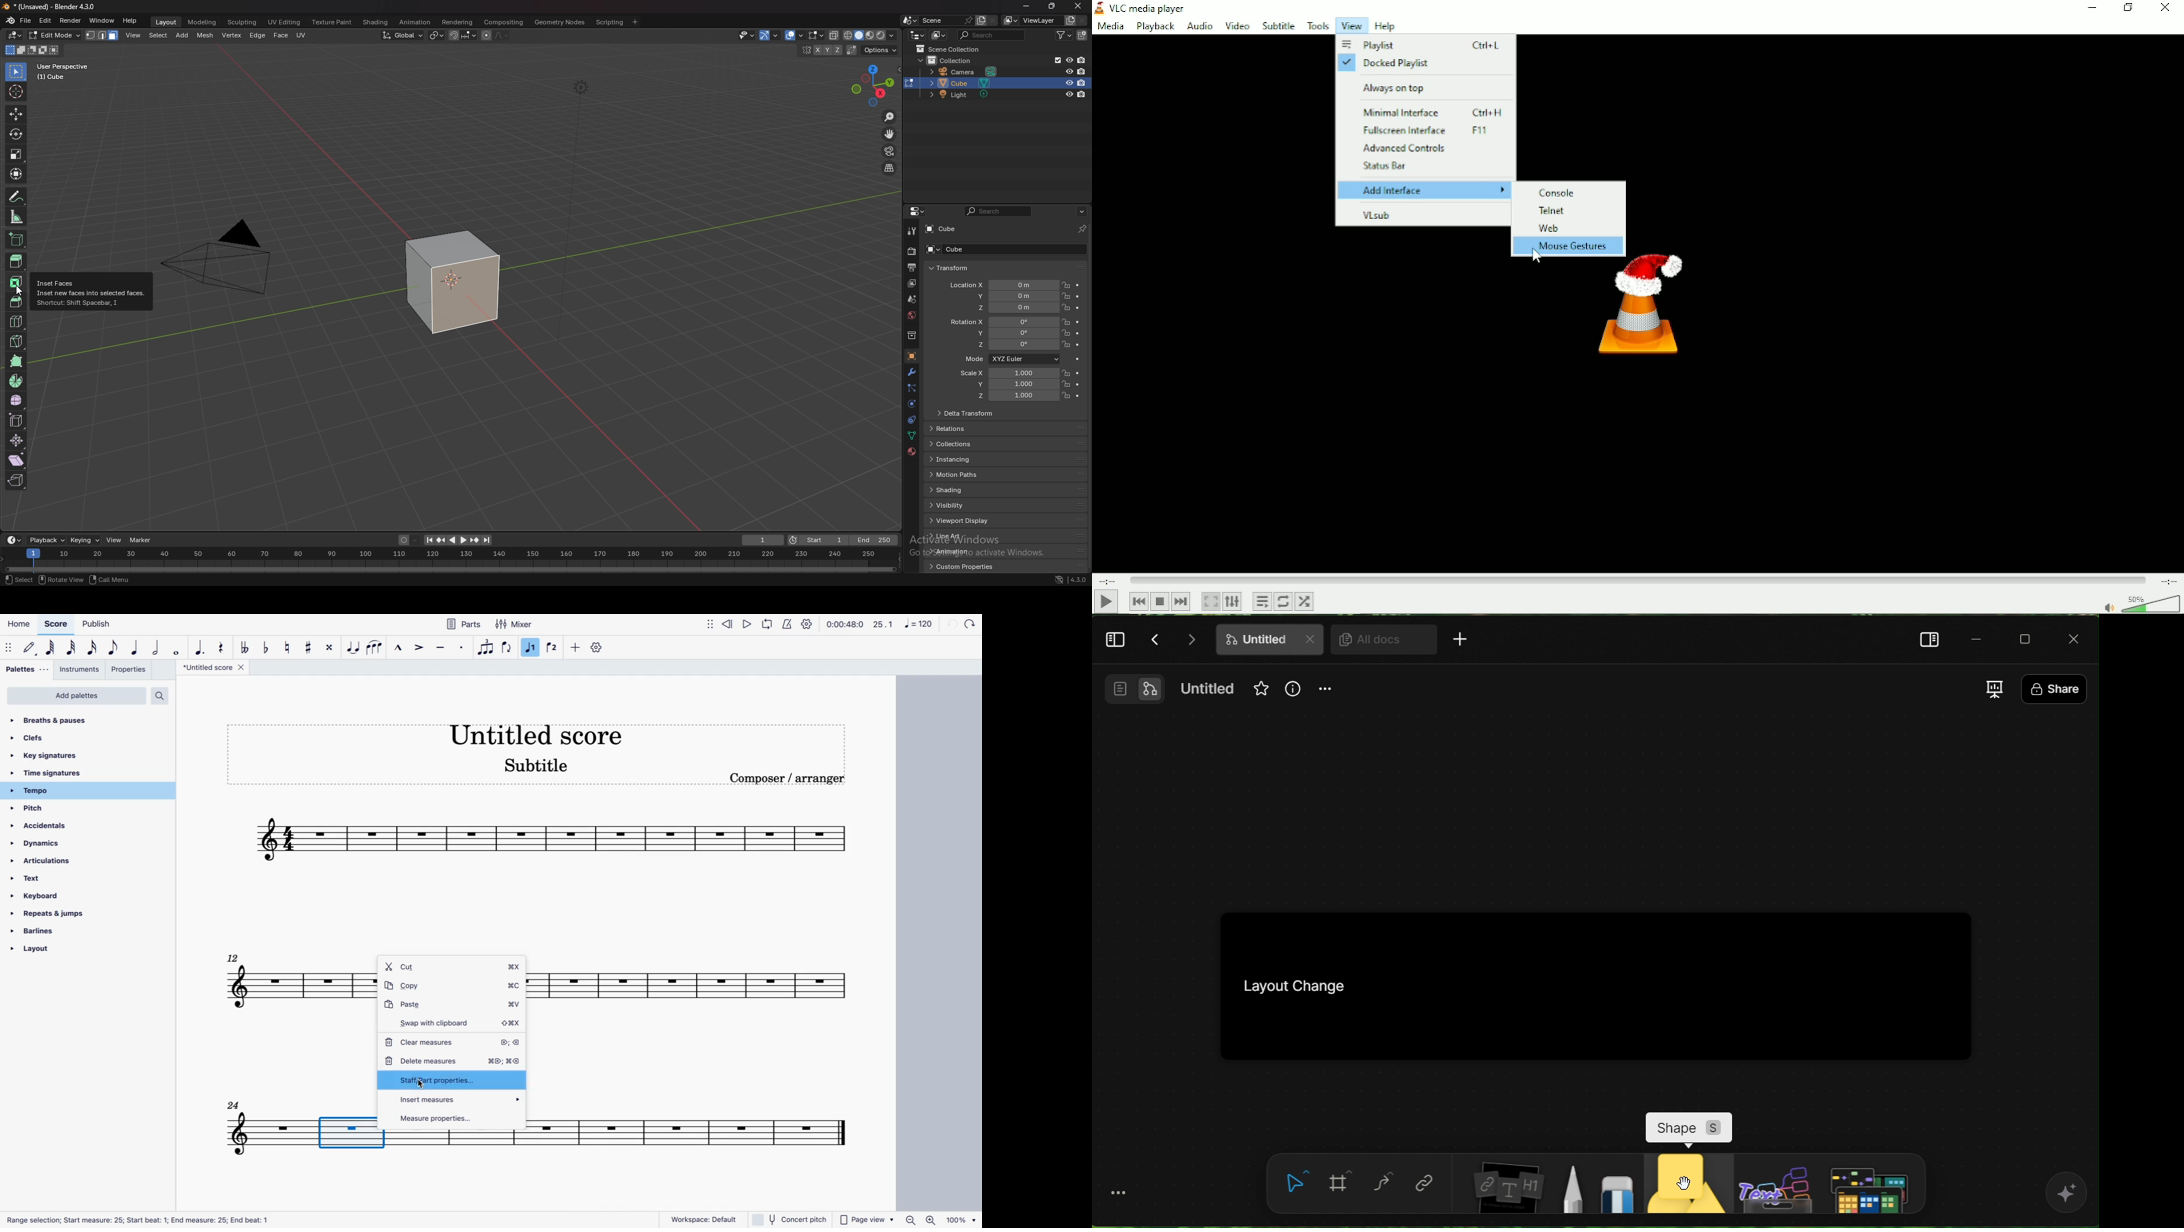  I want to click on VLC media player , so click(1150, 8).